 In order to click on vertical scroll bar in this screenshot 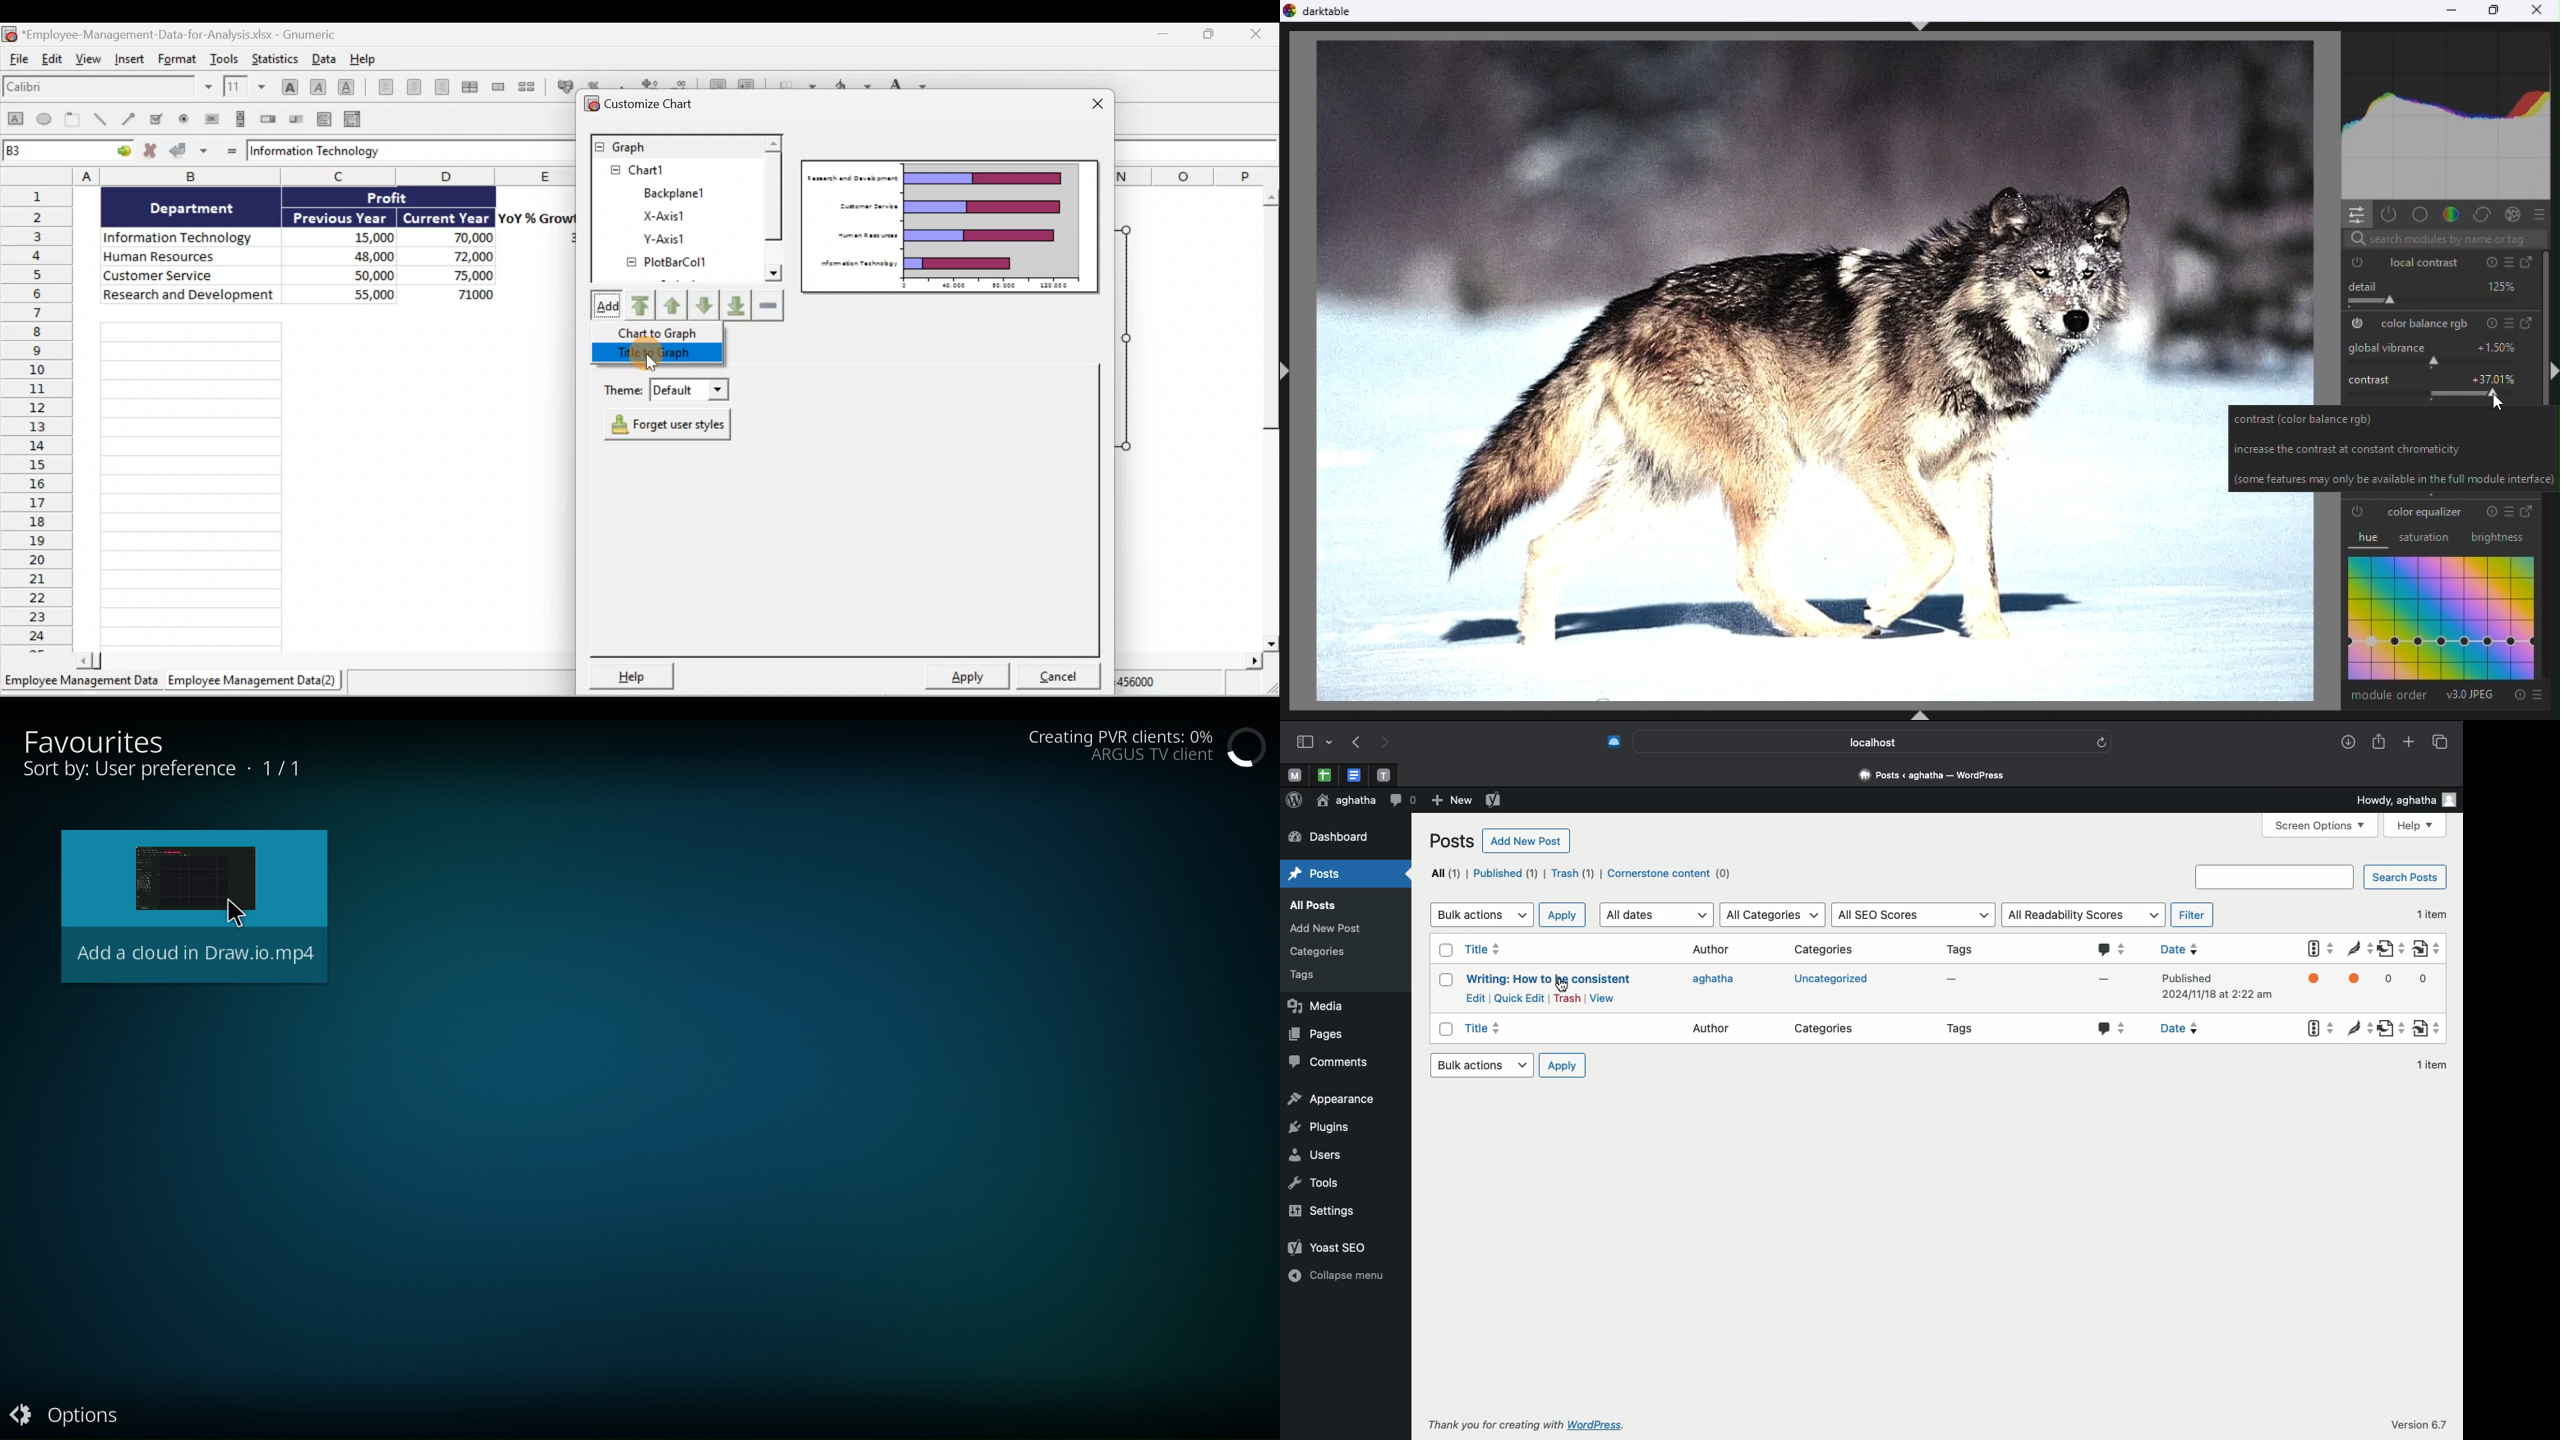, I will do `click(2542, 326)`.